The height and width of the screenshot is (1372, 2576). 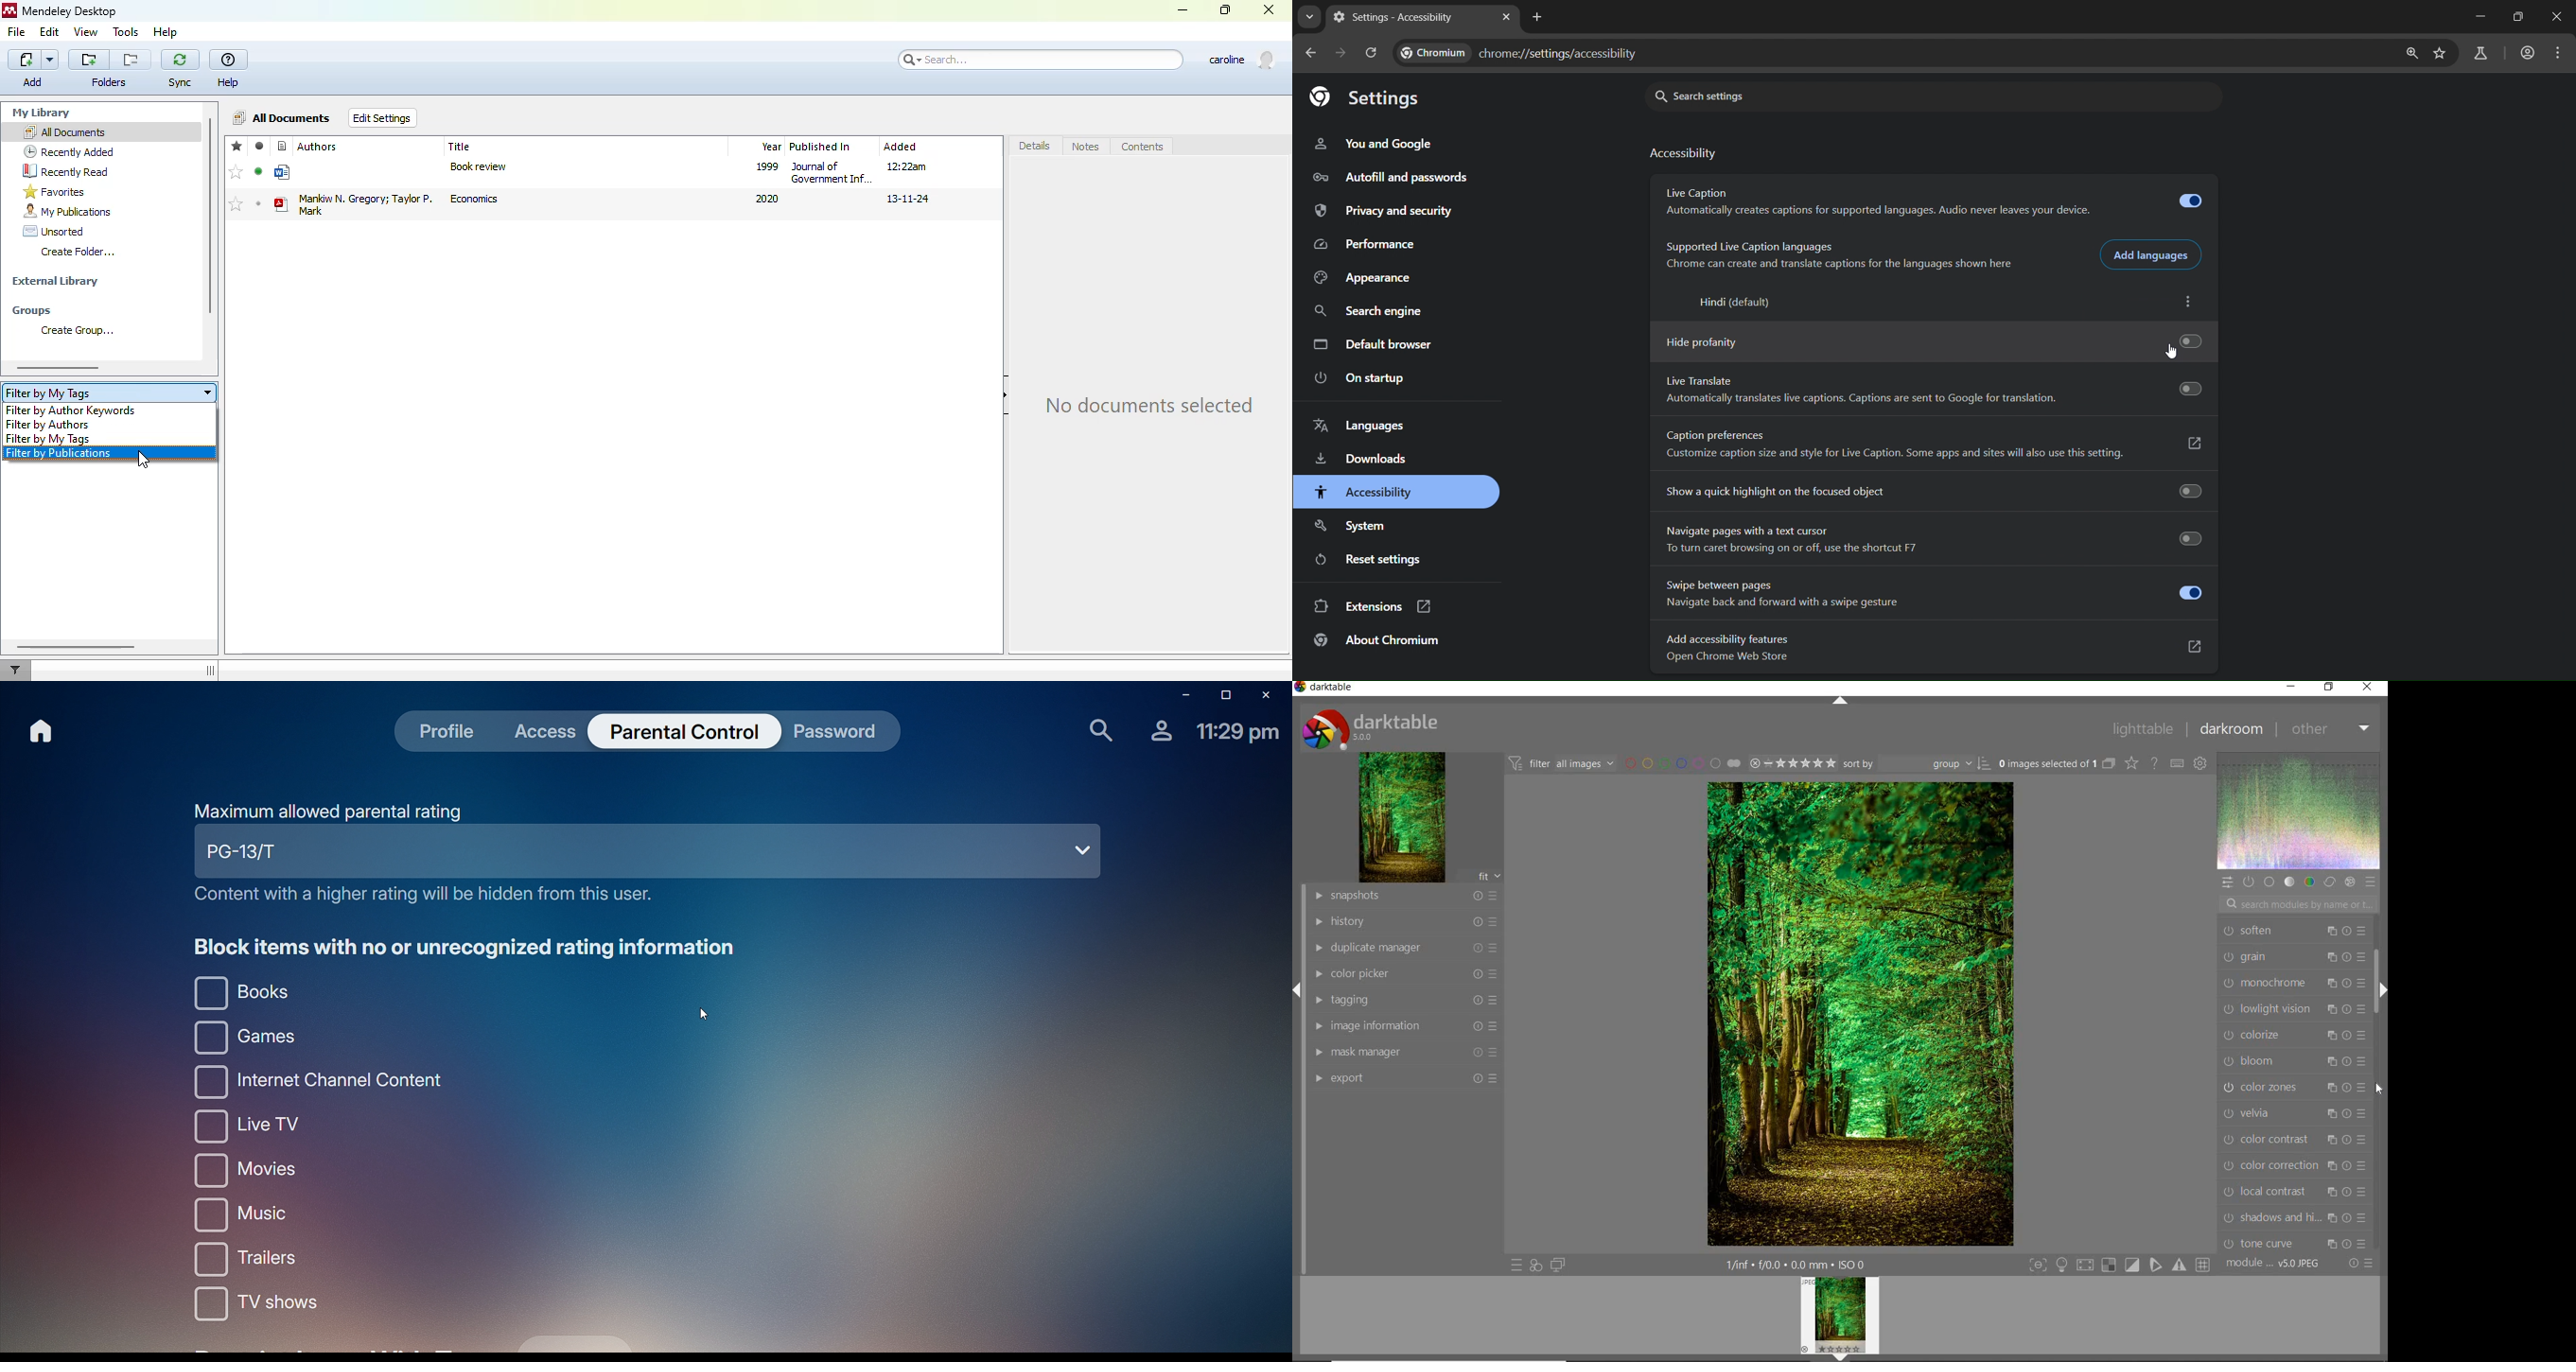 What do you see at coordinates (908, 200) in the screenshot?
I see `13-11-24` at bounding box center [908, 200].